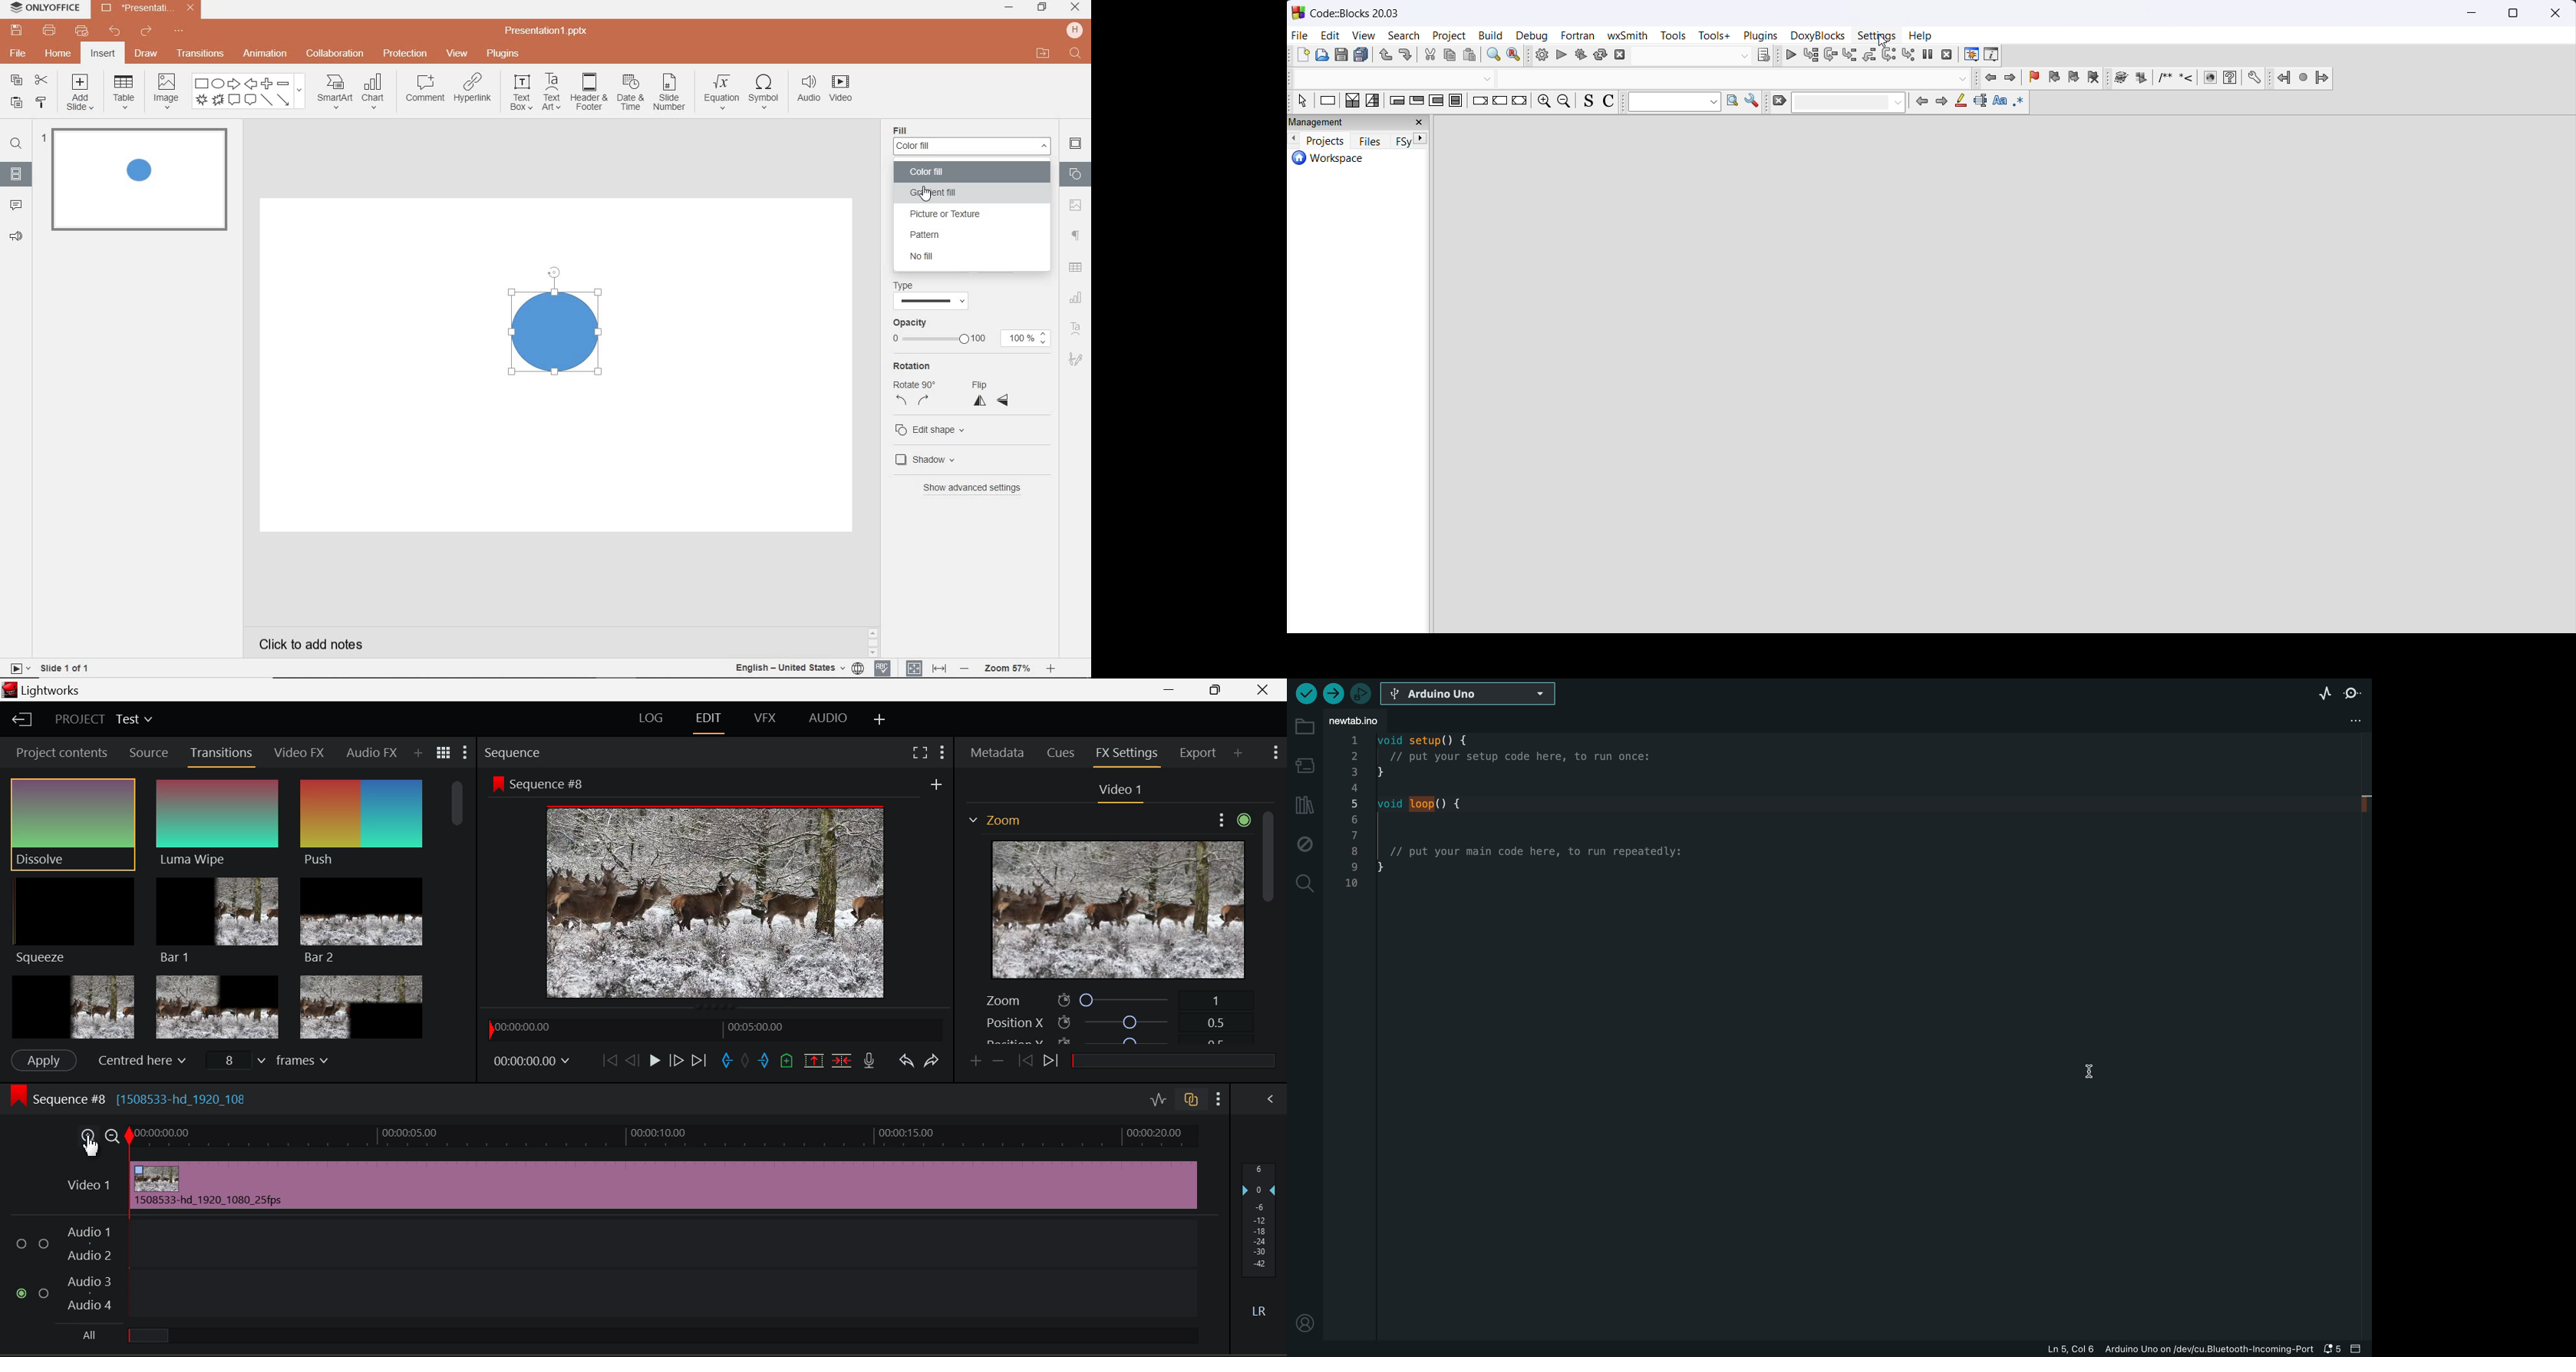 This screenshot has width=2576, height=1372. I want to click on picture or texture, so click(948, 214).